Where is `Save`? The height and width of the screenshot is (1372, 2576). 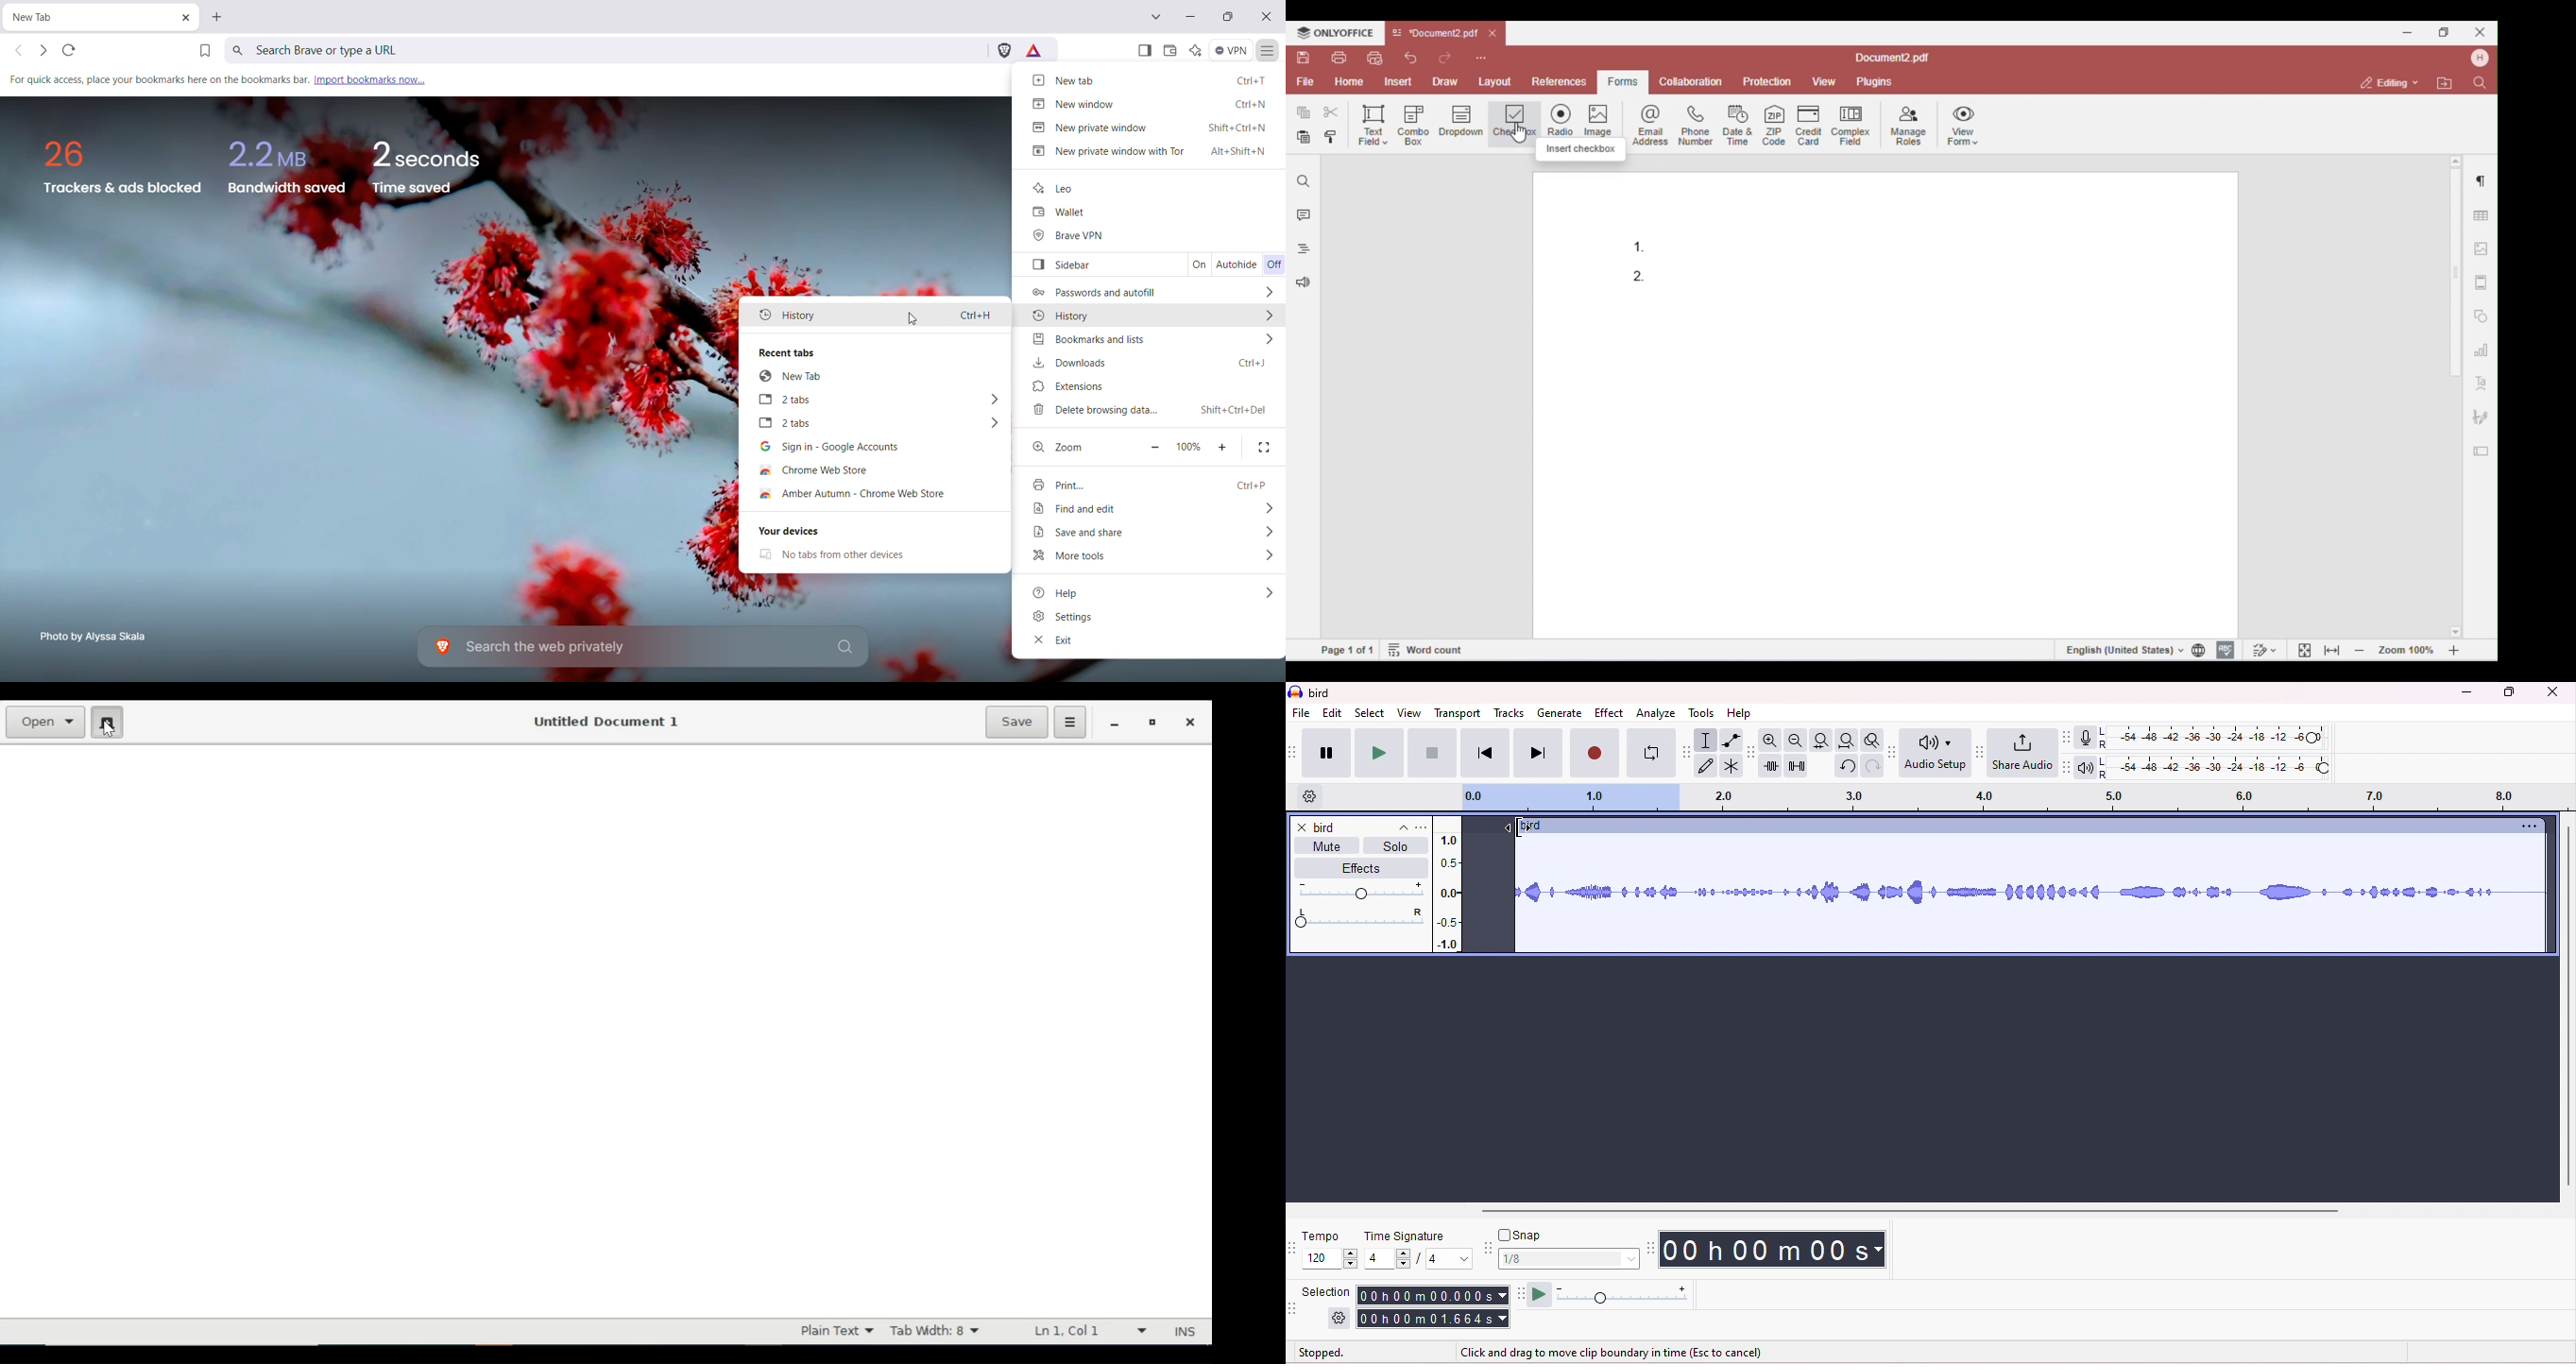 Save is located at coordinates (1017, 721).